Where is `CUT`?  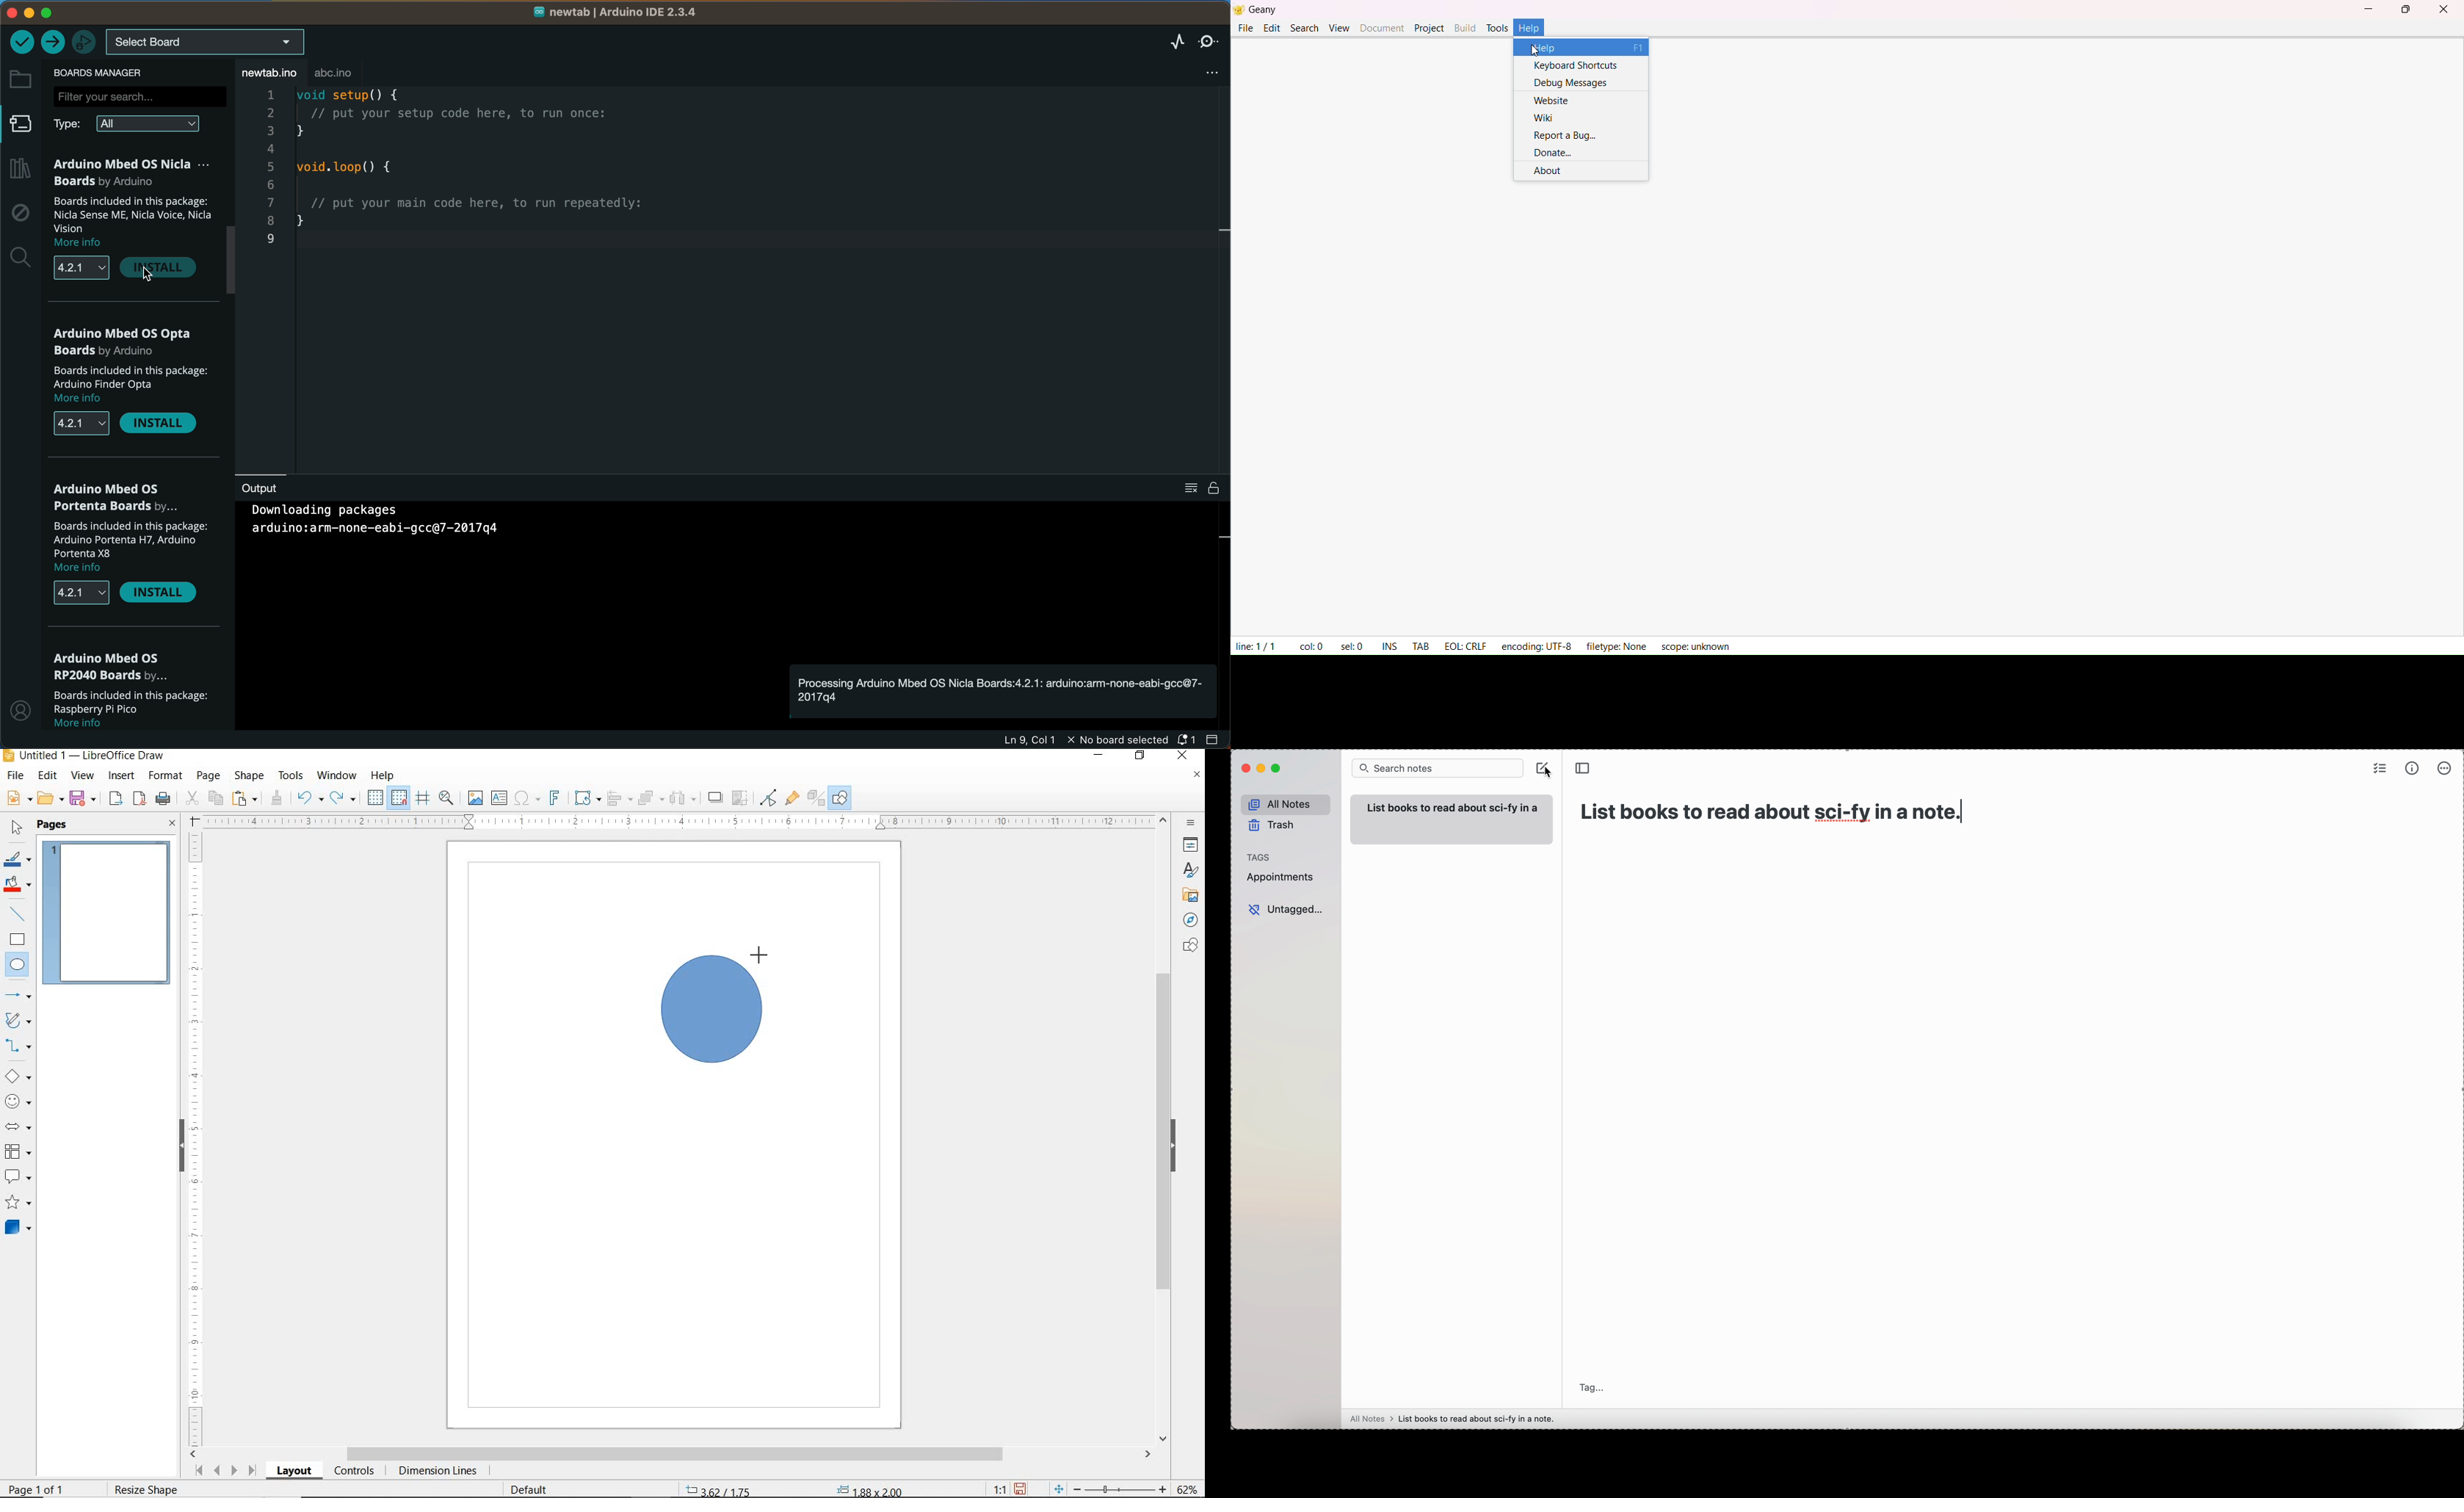
CUT is located at coordinates (192, 799).